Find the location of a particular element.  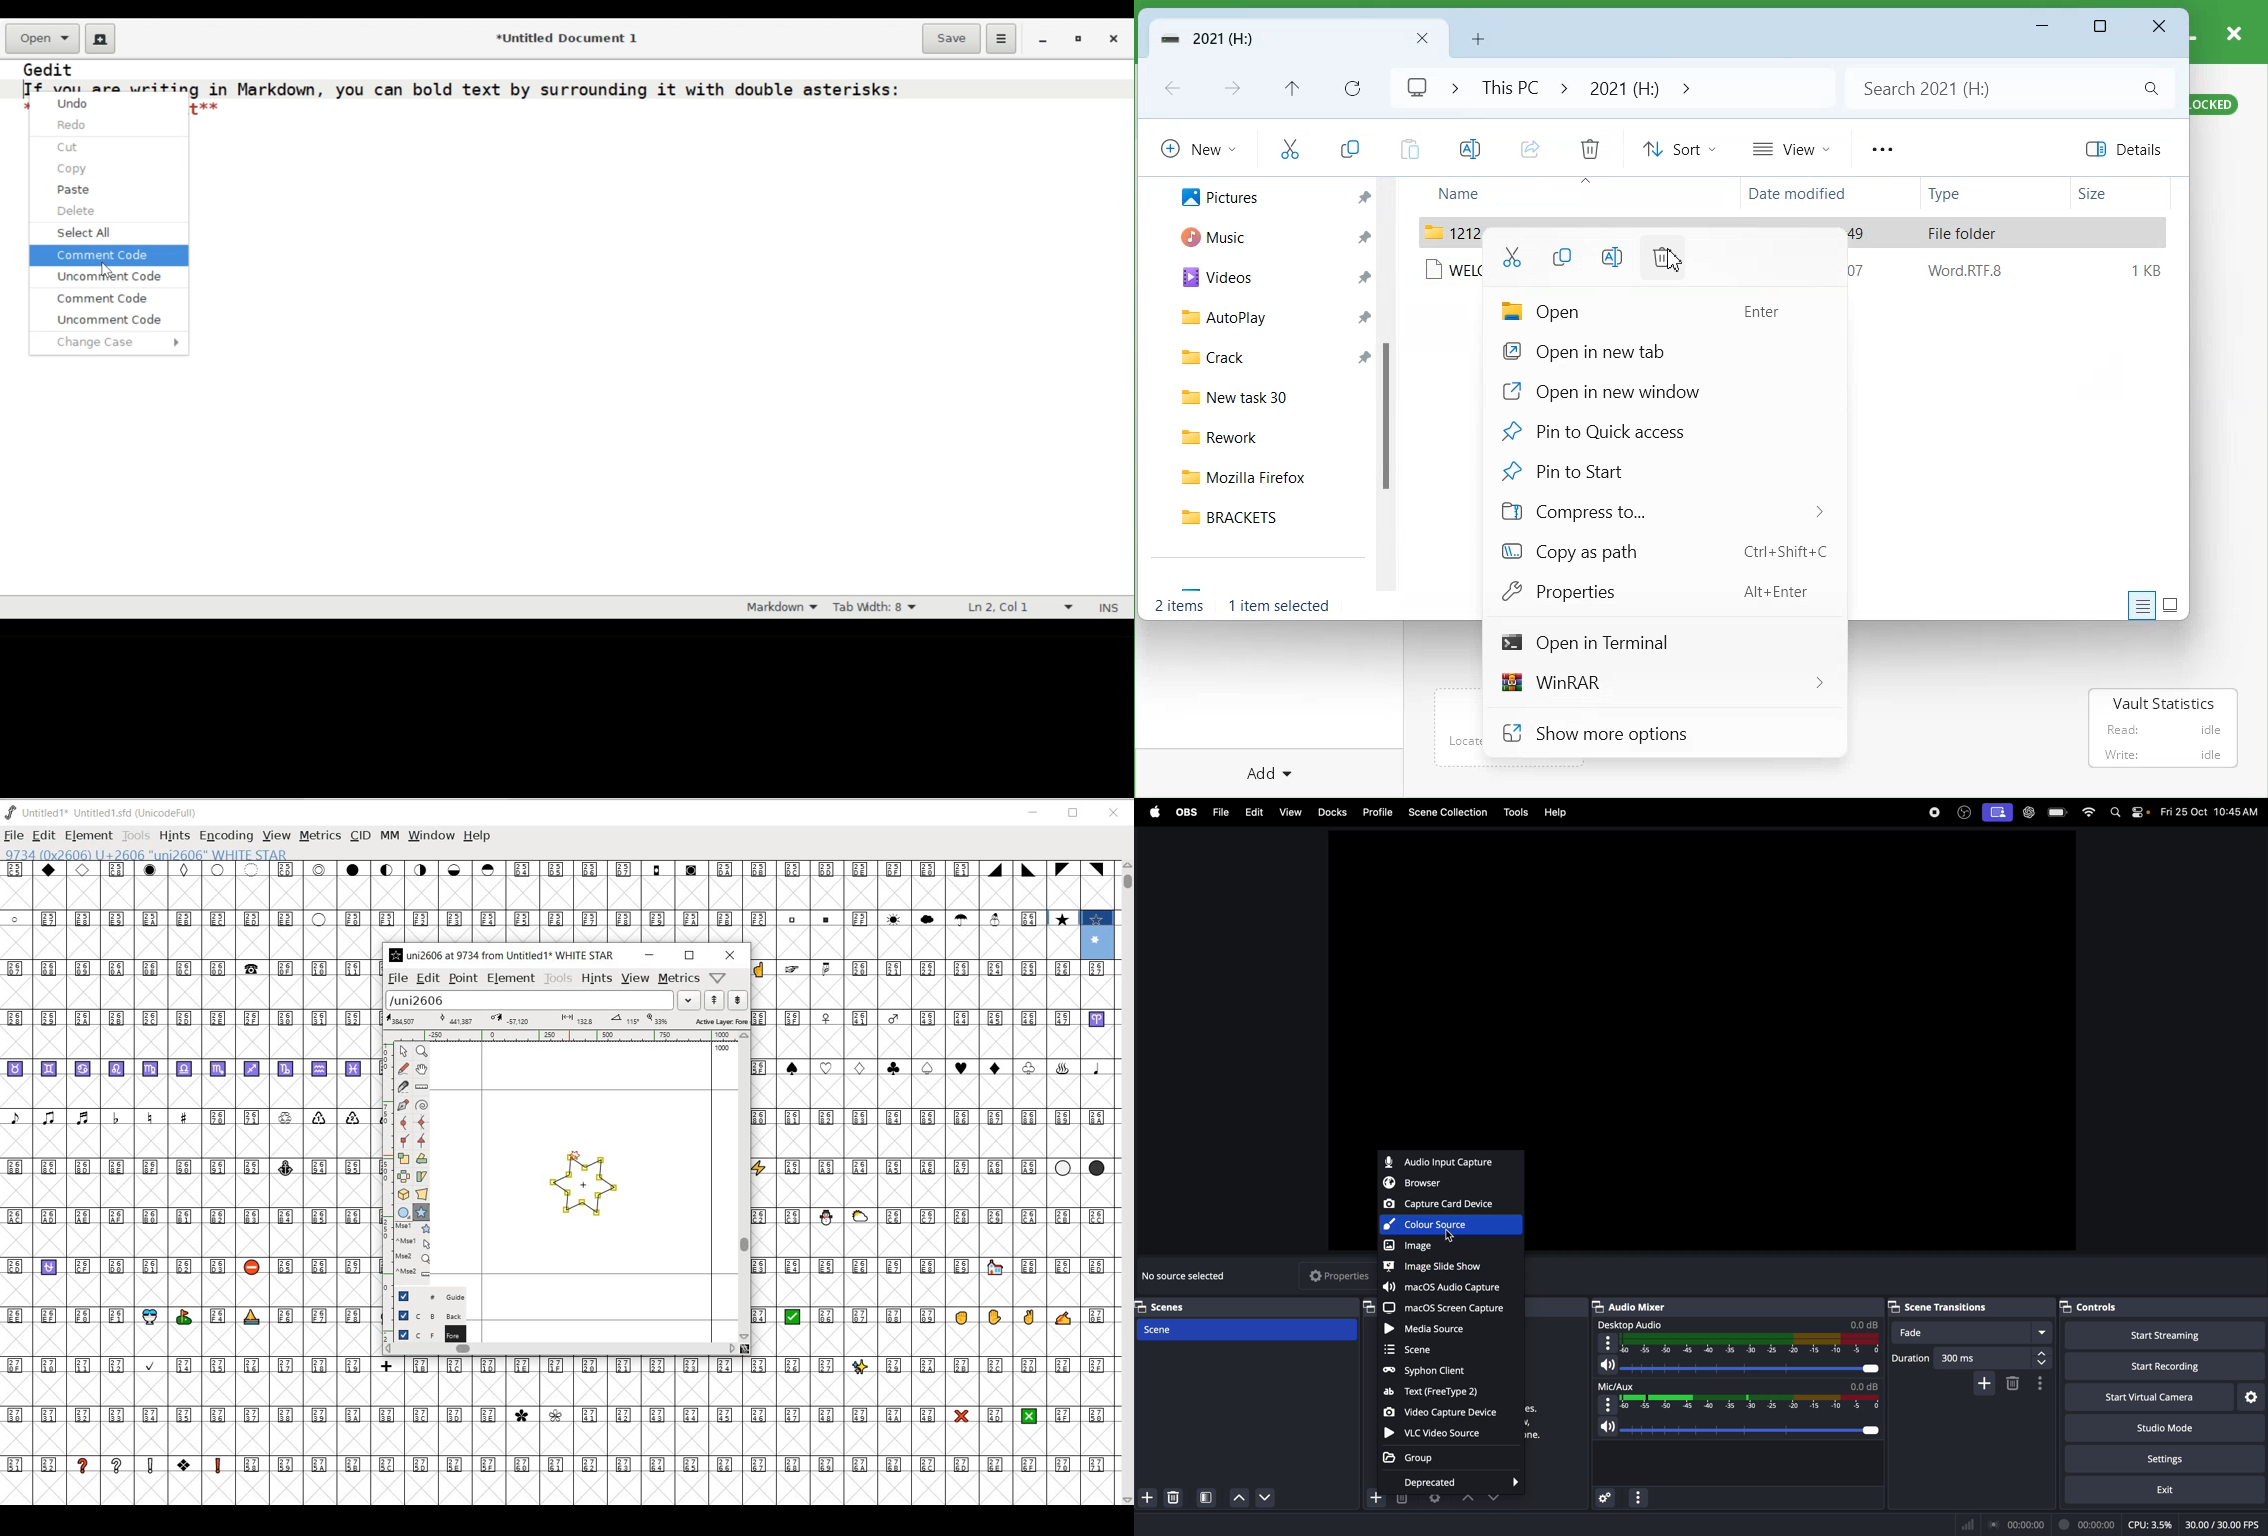

cpu usage is located at coordinates (2152, 1524).